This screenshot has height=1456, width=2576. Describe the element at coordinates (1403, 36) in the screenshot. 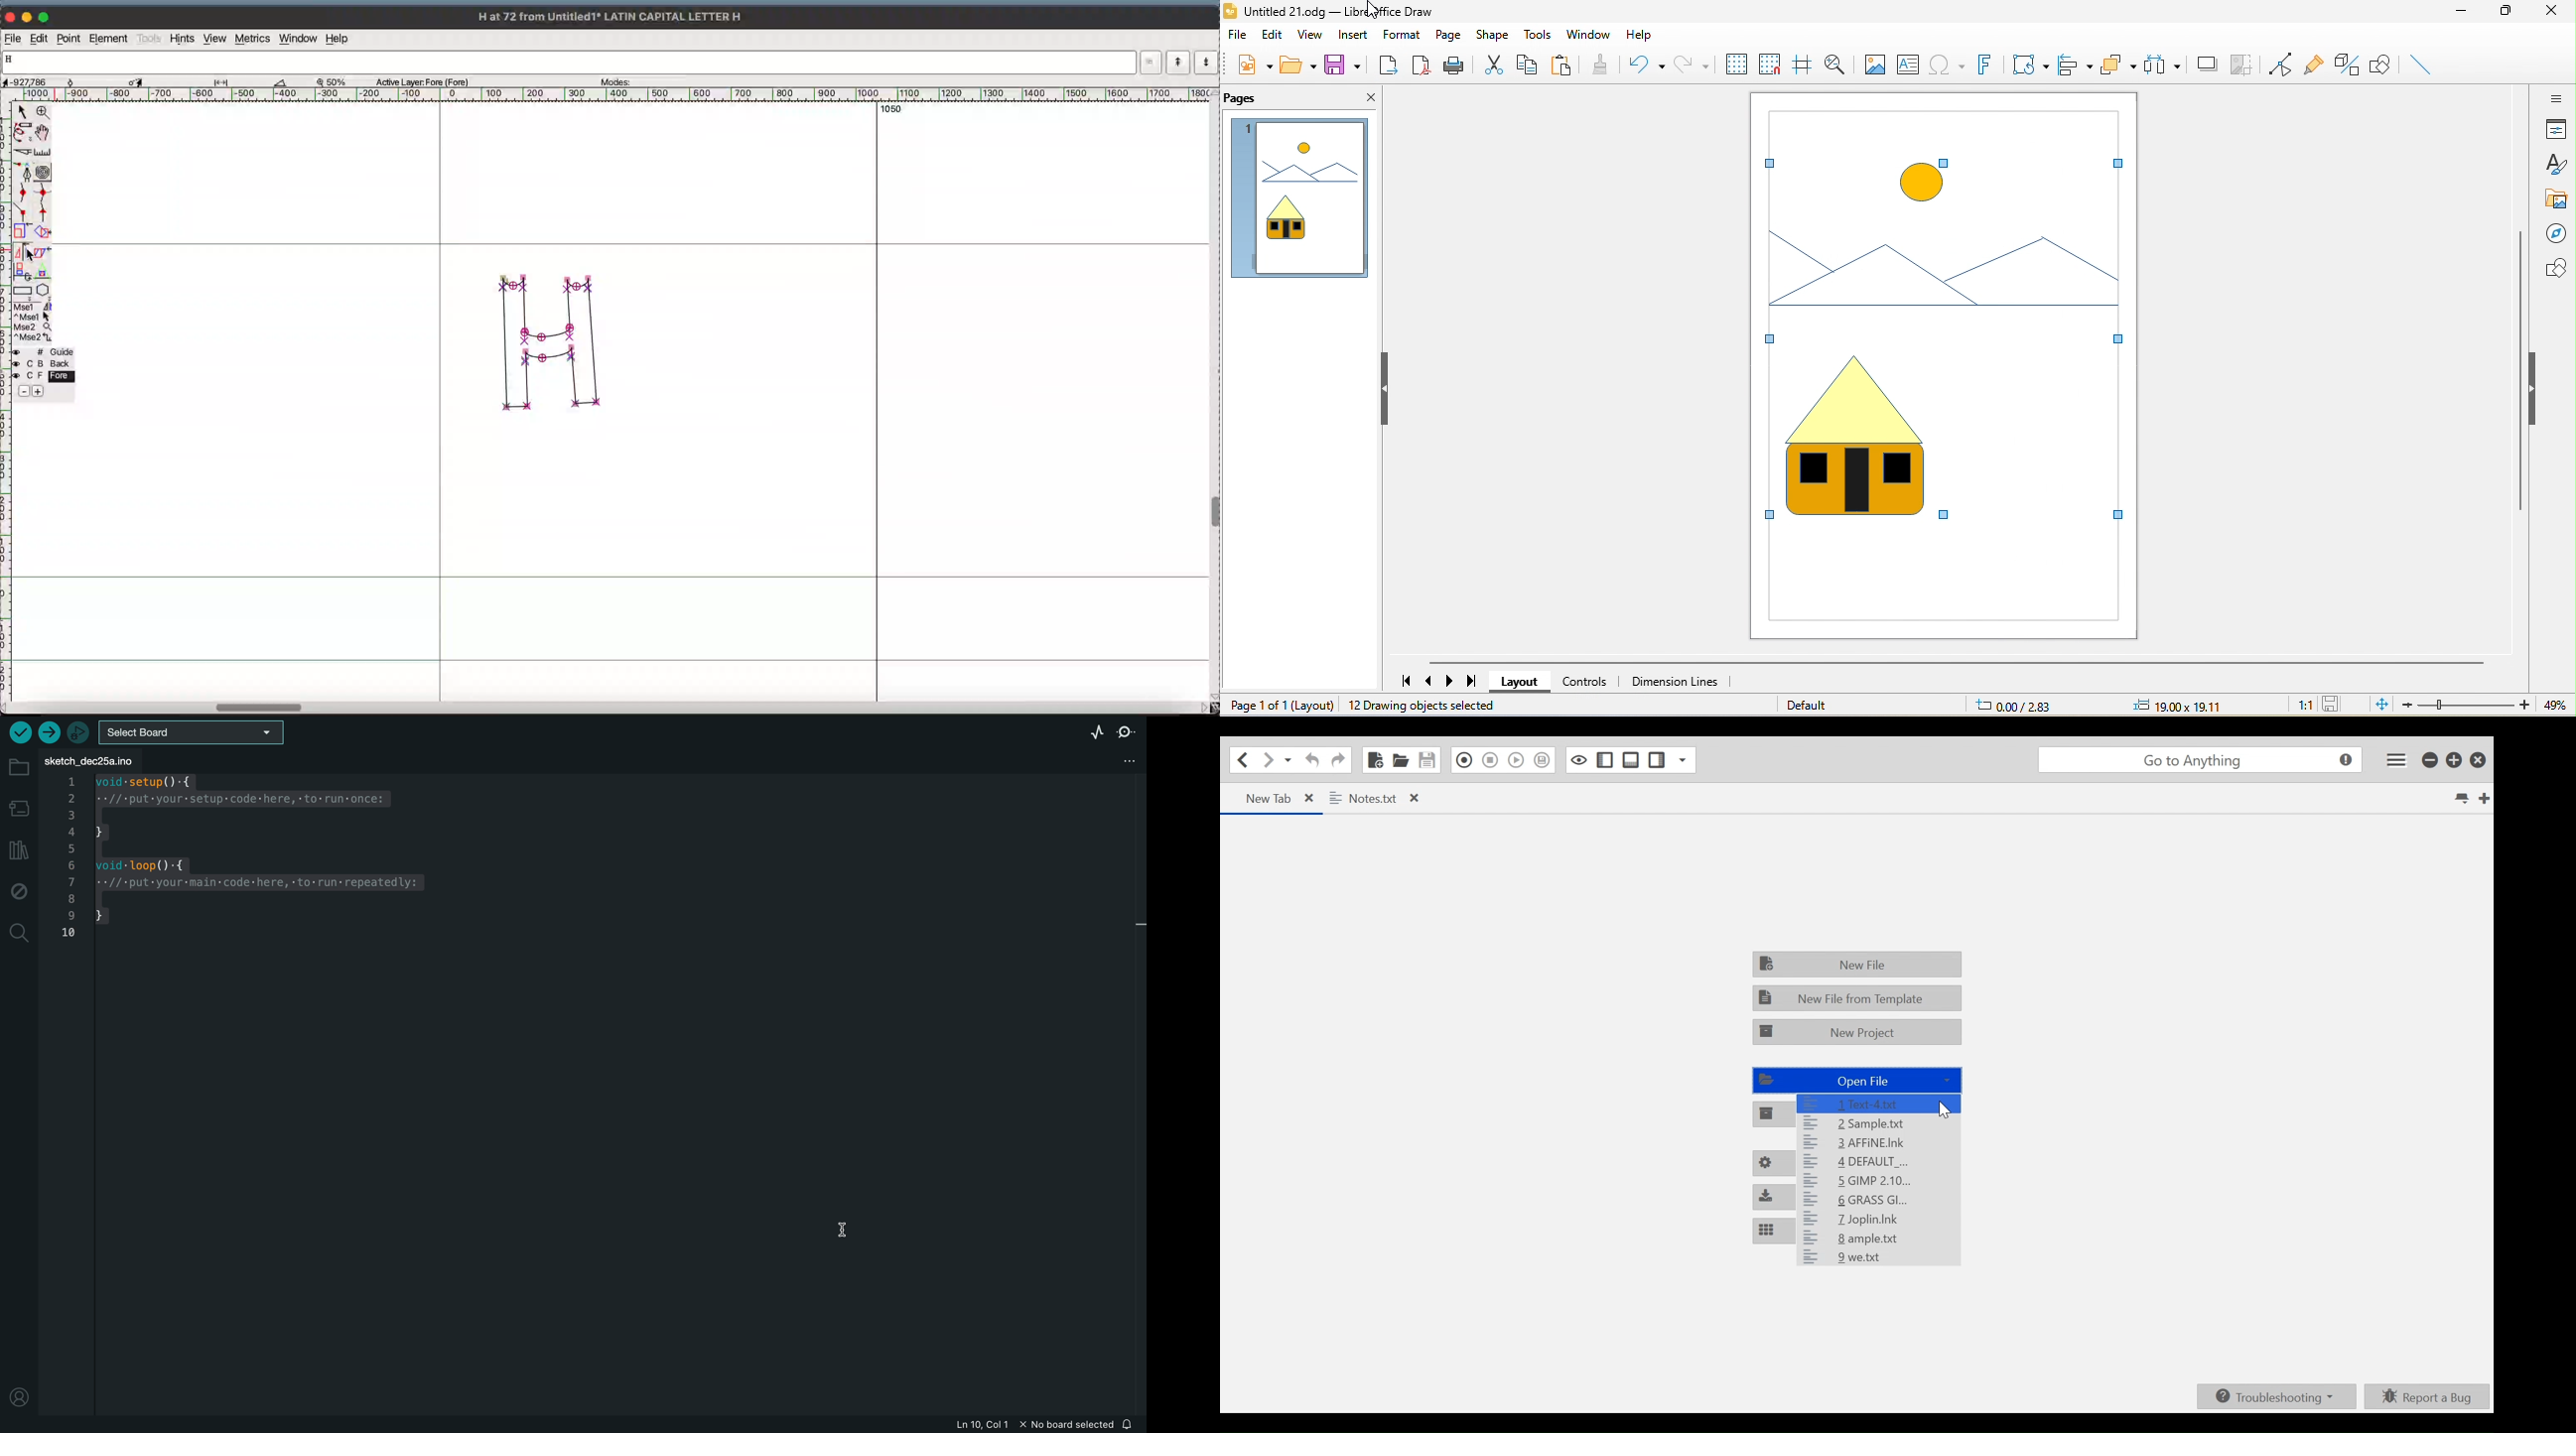

I see `format` at that location.